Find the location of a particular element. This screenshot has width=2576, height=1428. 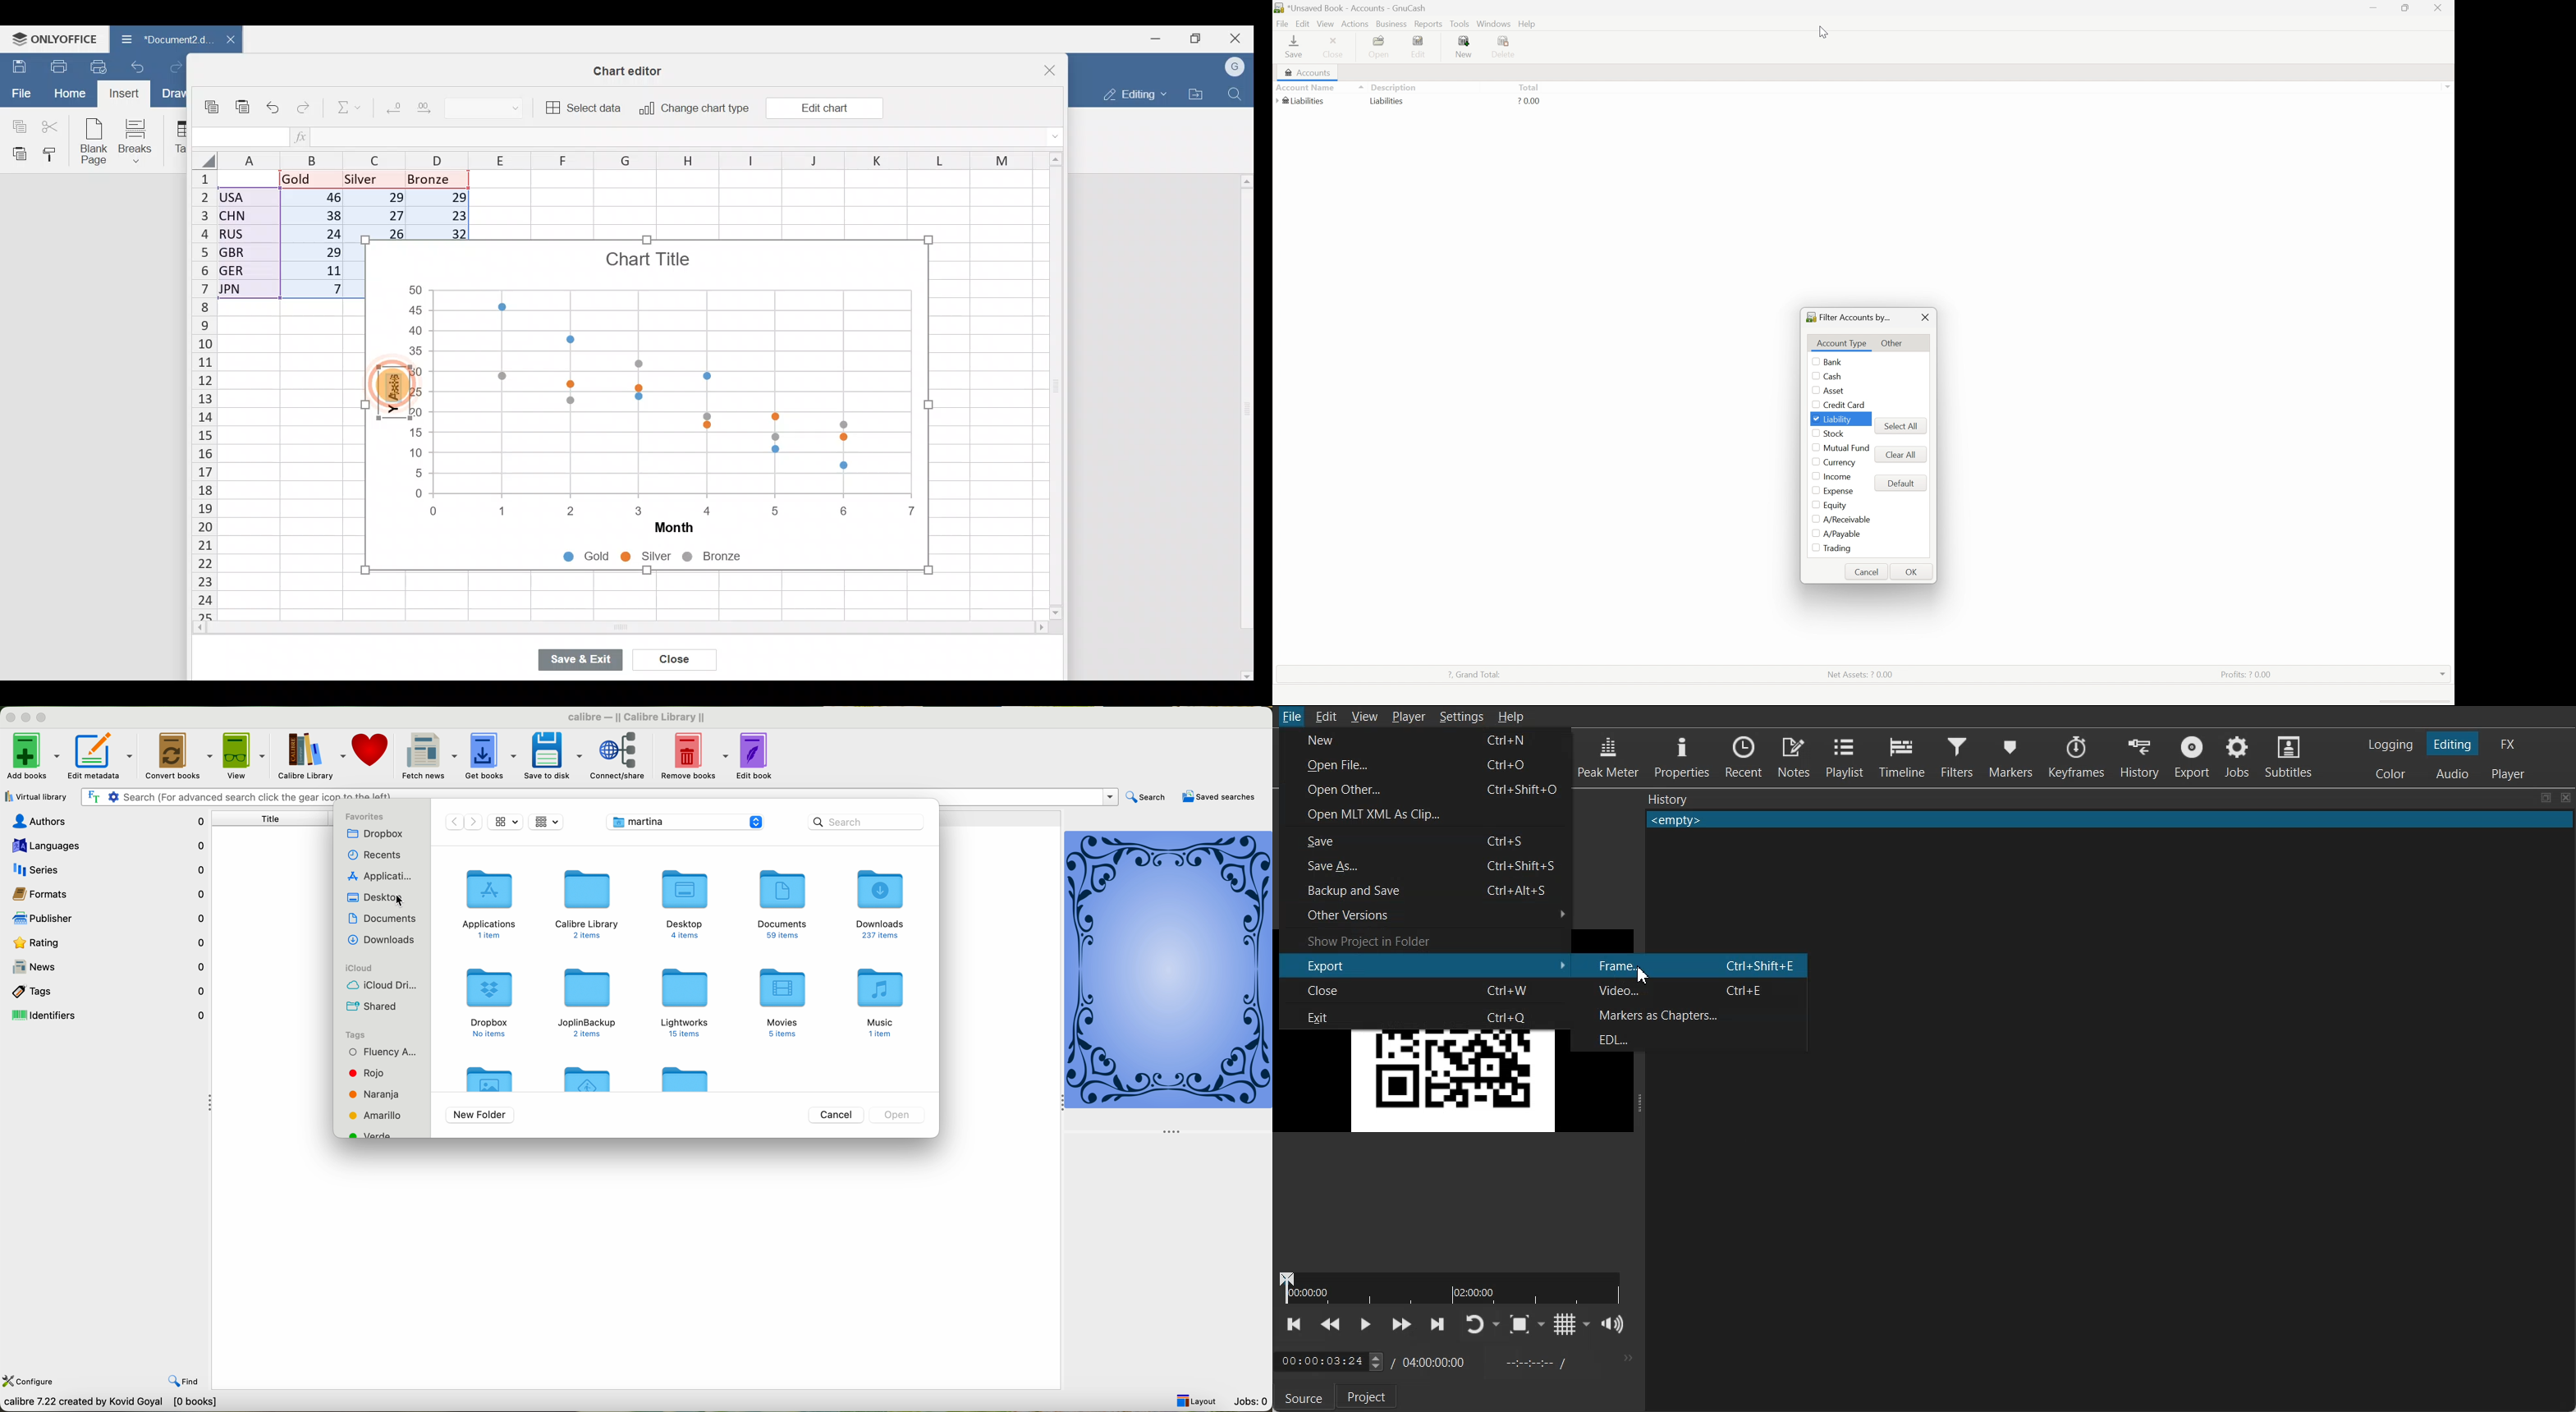

Edit is located at coordinates (1302, 23).